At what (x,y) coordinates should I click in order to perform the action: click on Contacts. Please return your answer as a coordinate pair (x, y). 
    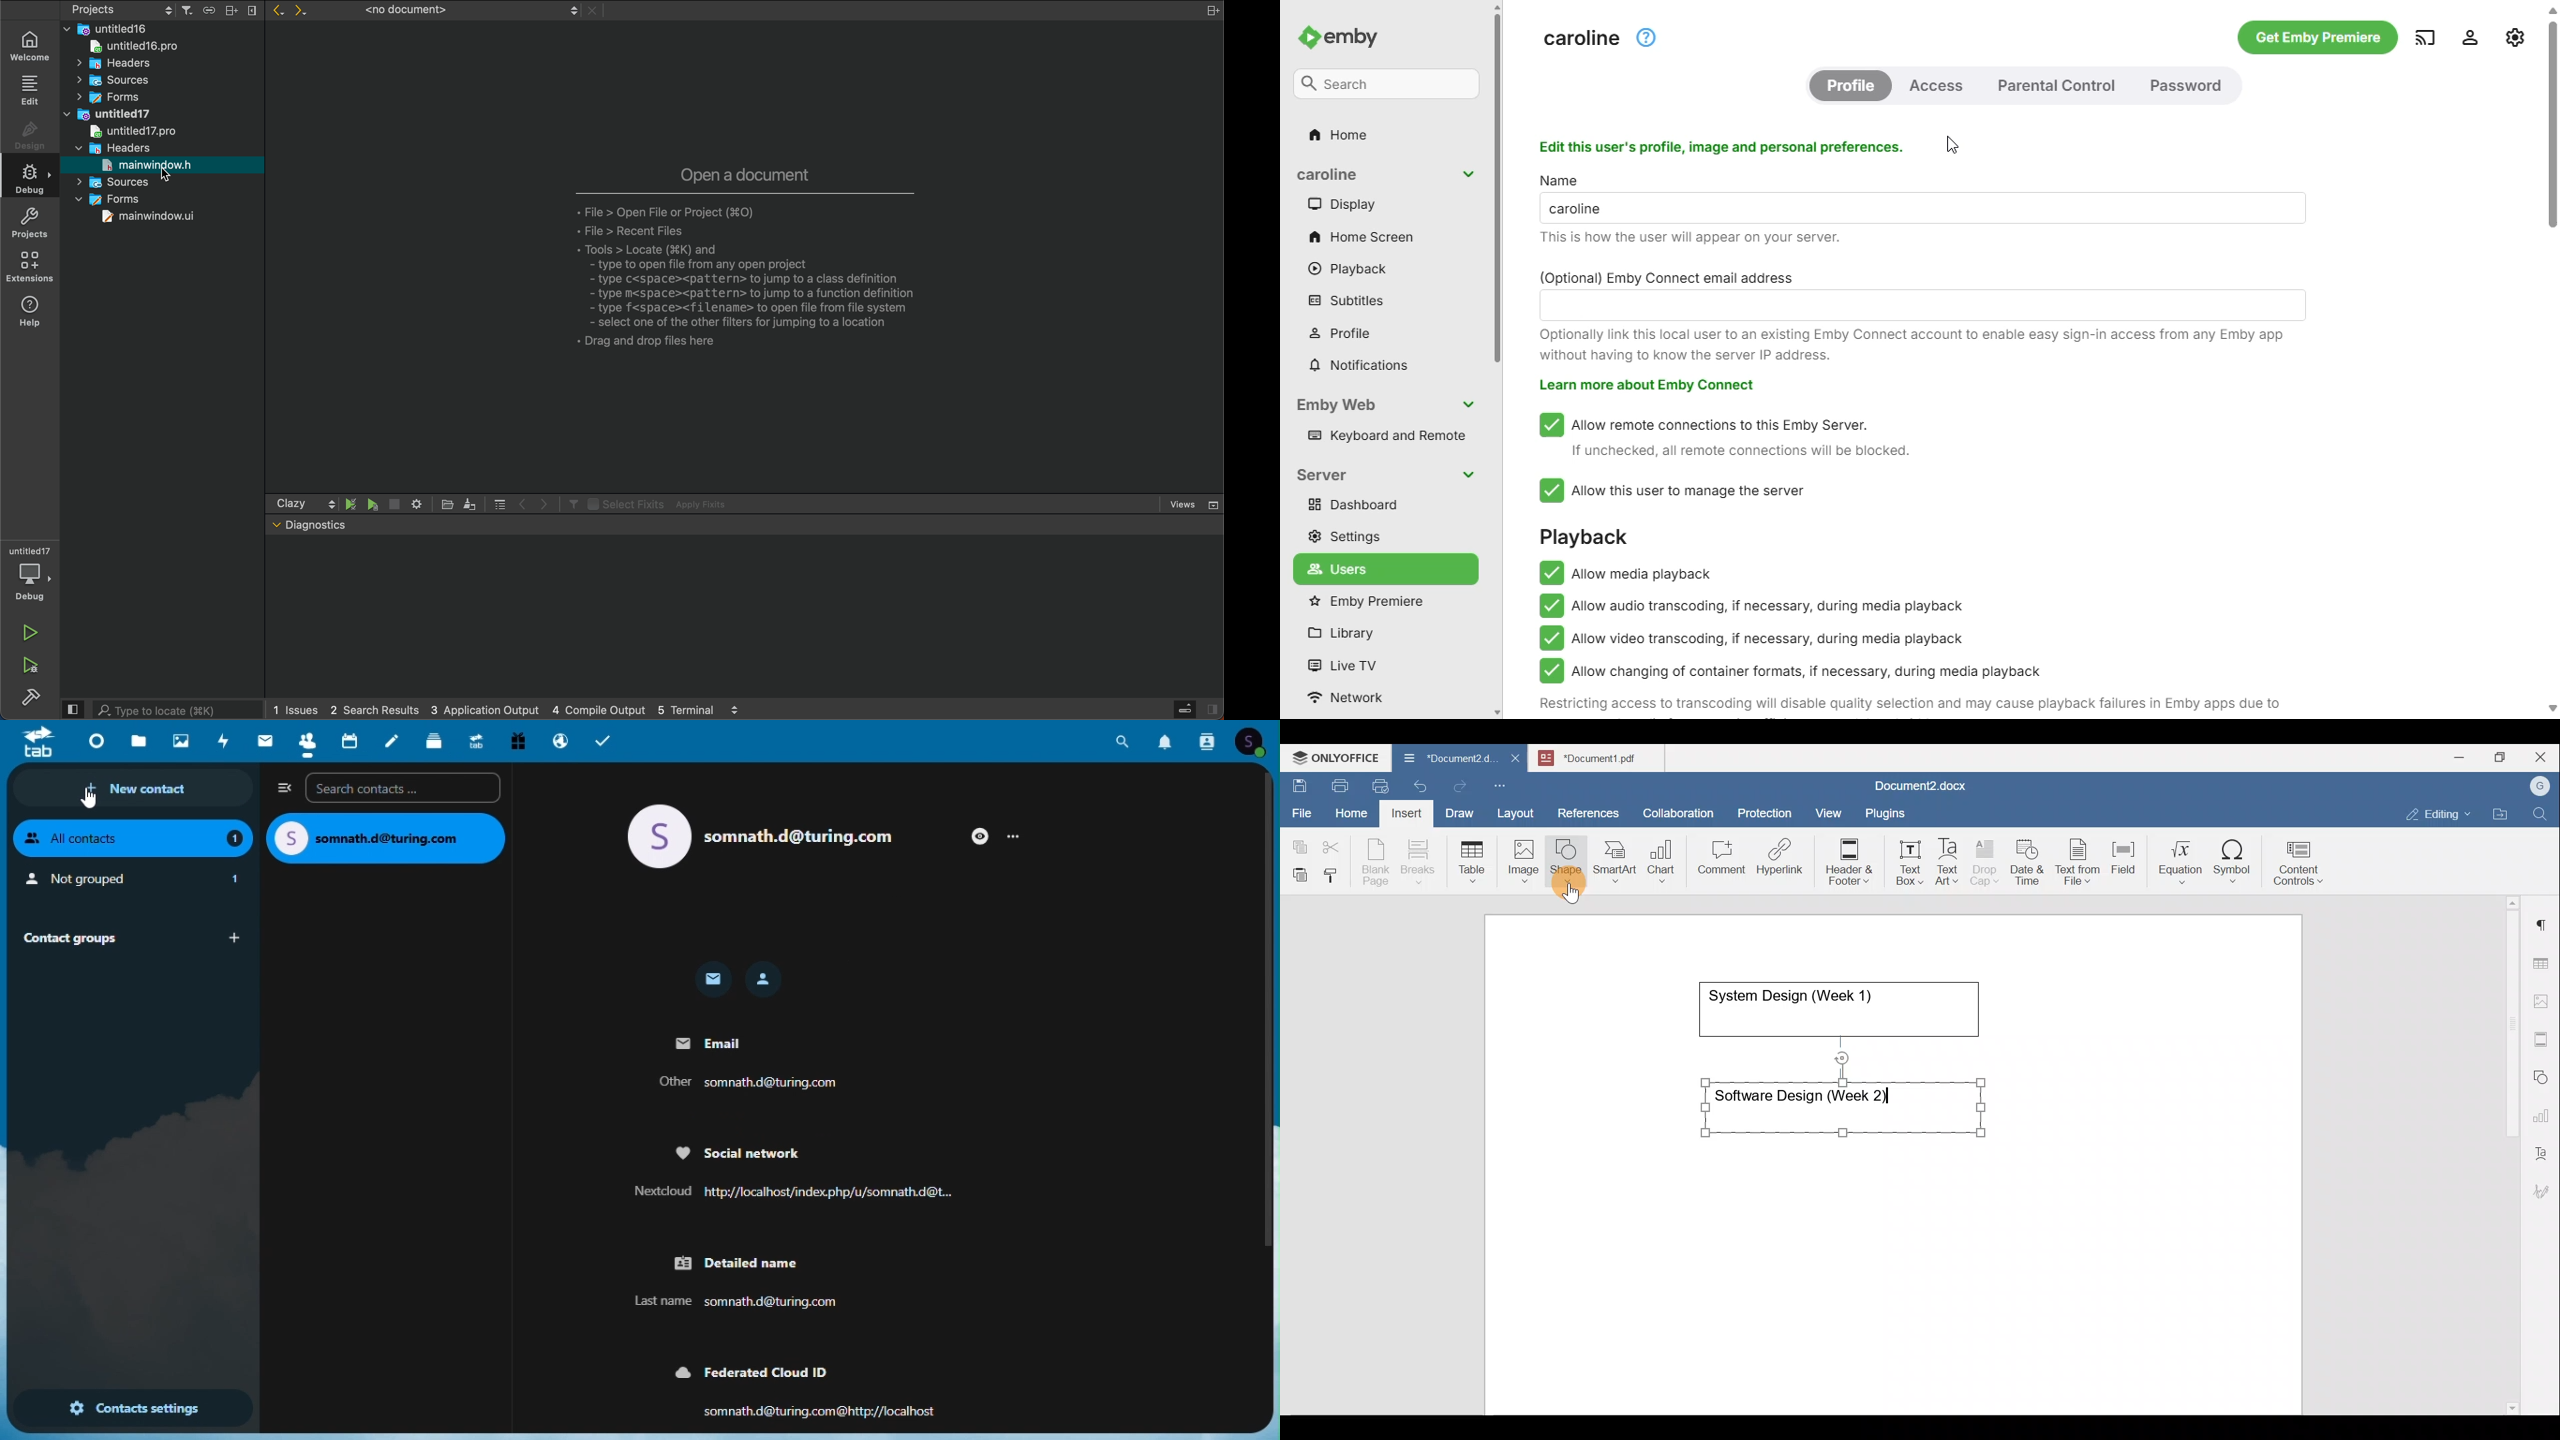
    Looking at the image, I should click on (1210, 742).